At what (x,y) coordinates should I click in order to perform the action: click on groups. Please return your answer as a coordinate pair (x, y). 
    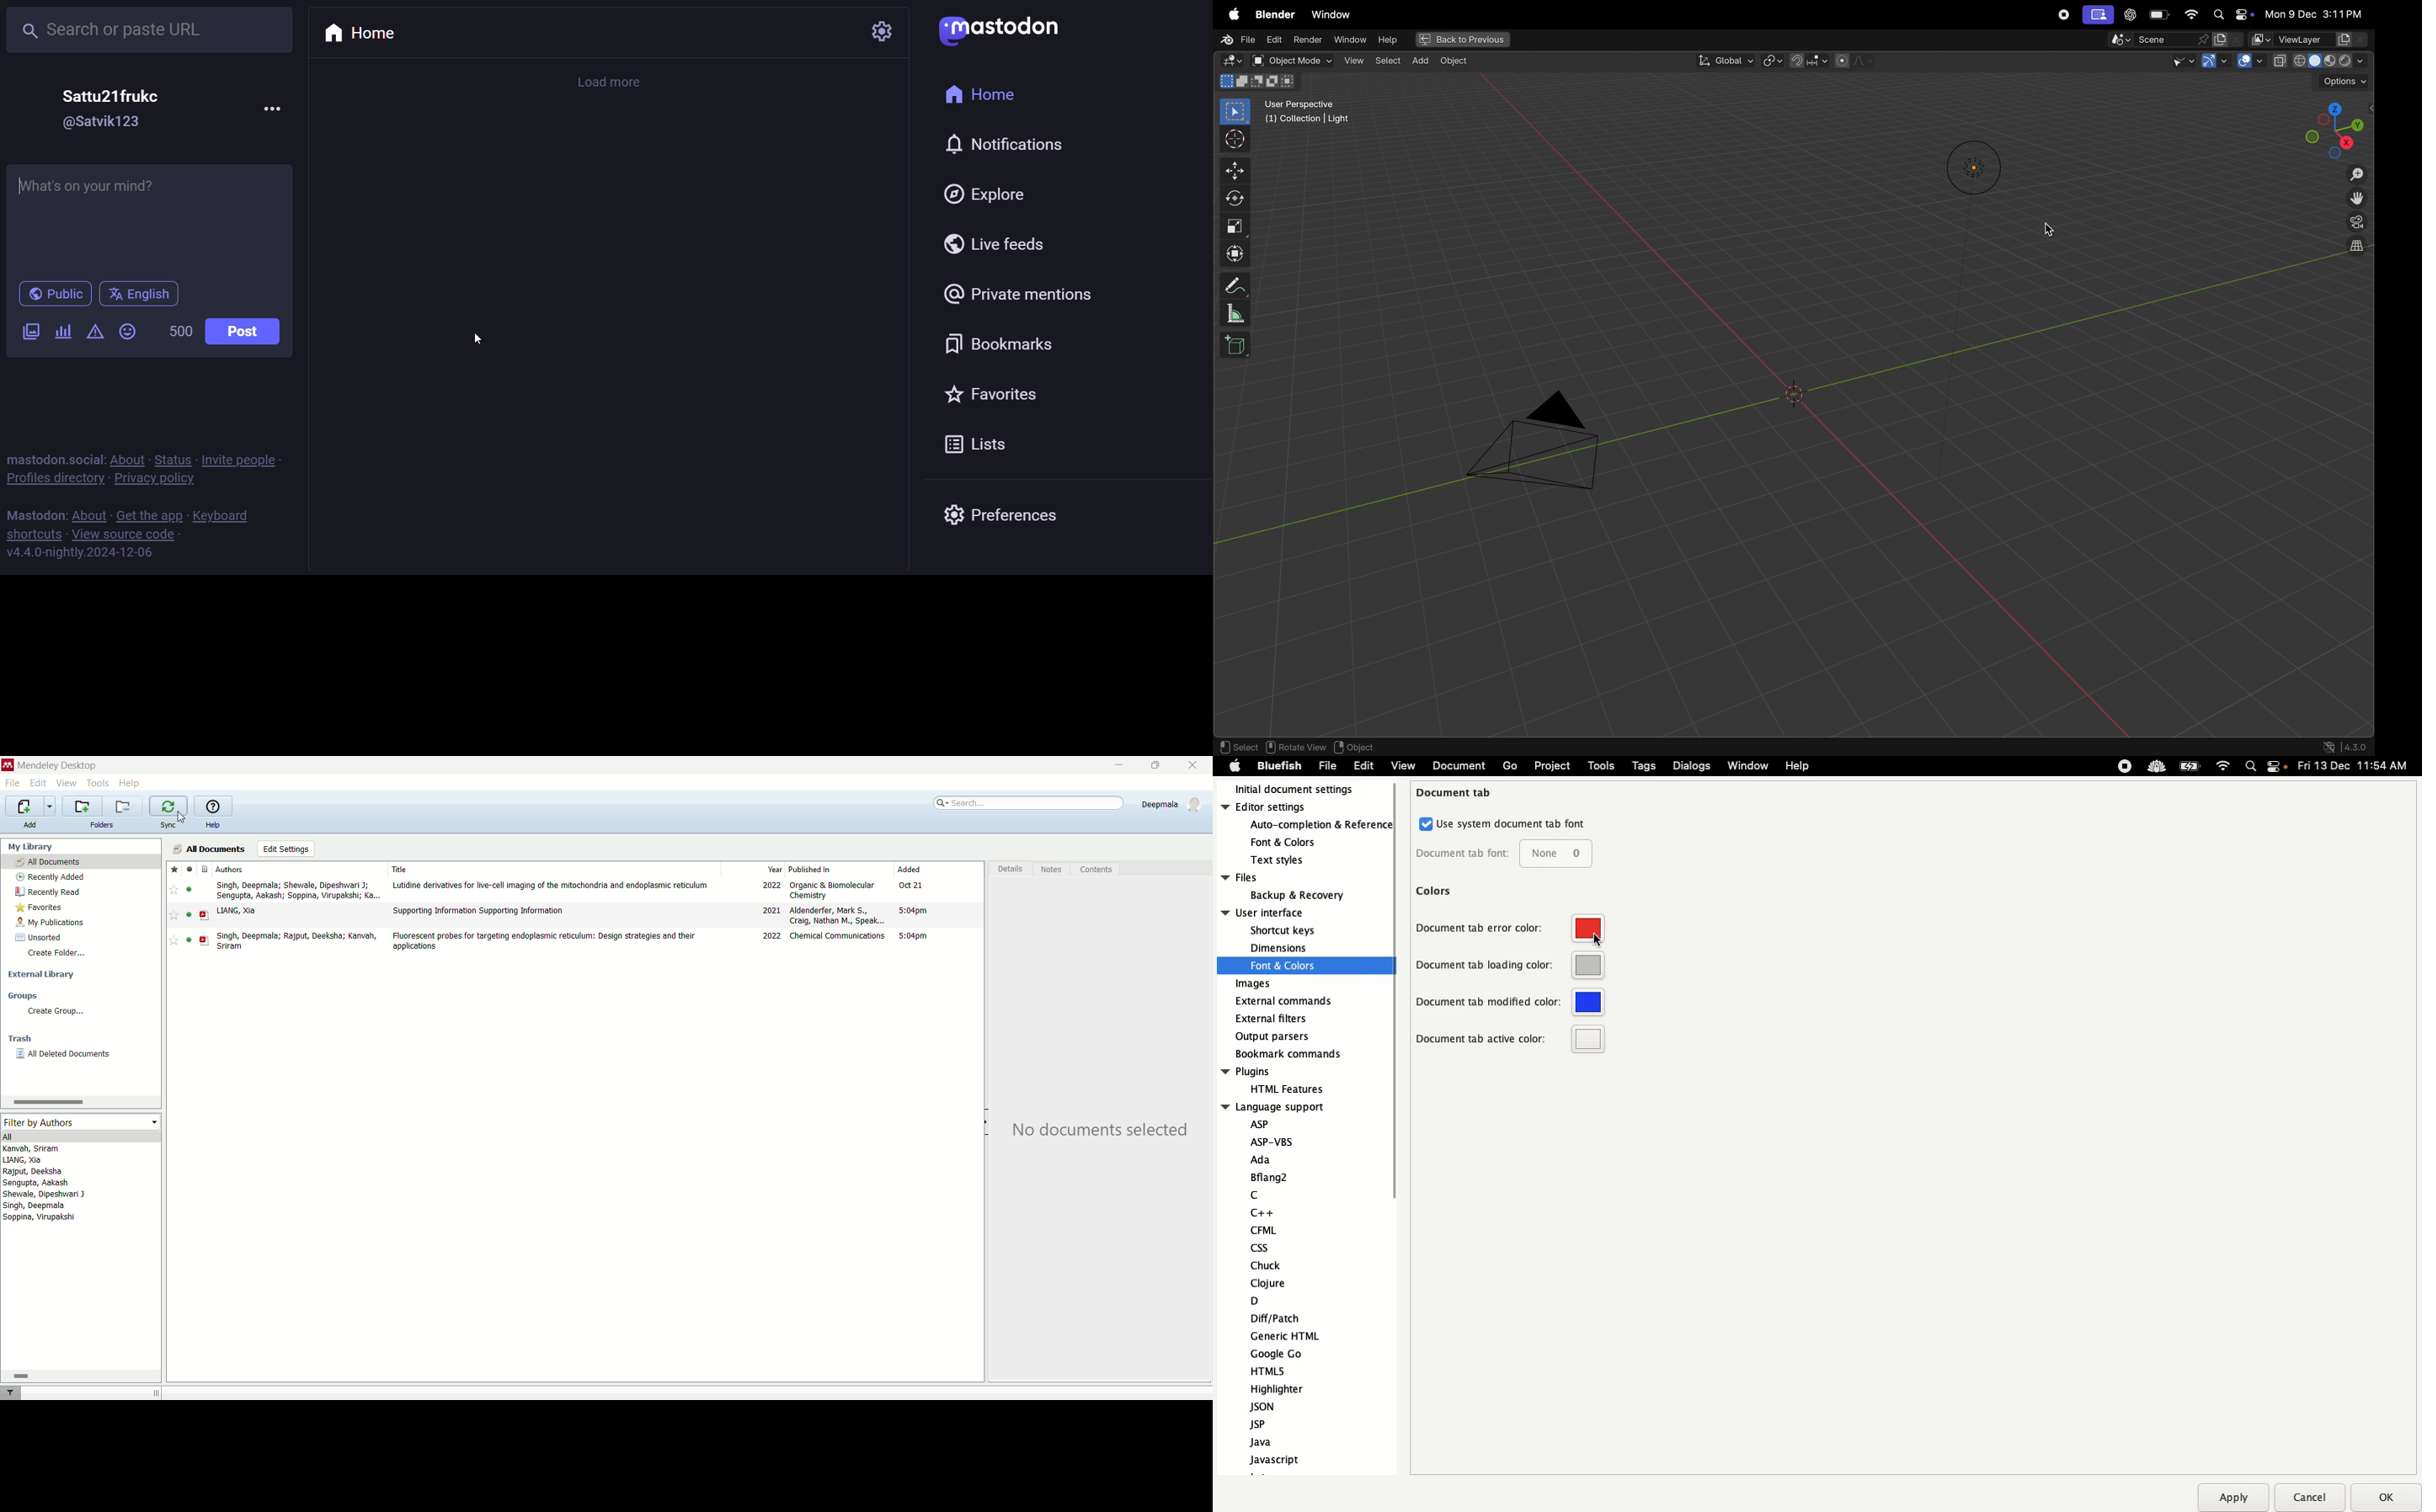
    Looking at the image, I should click on (25, 995).